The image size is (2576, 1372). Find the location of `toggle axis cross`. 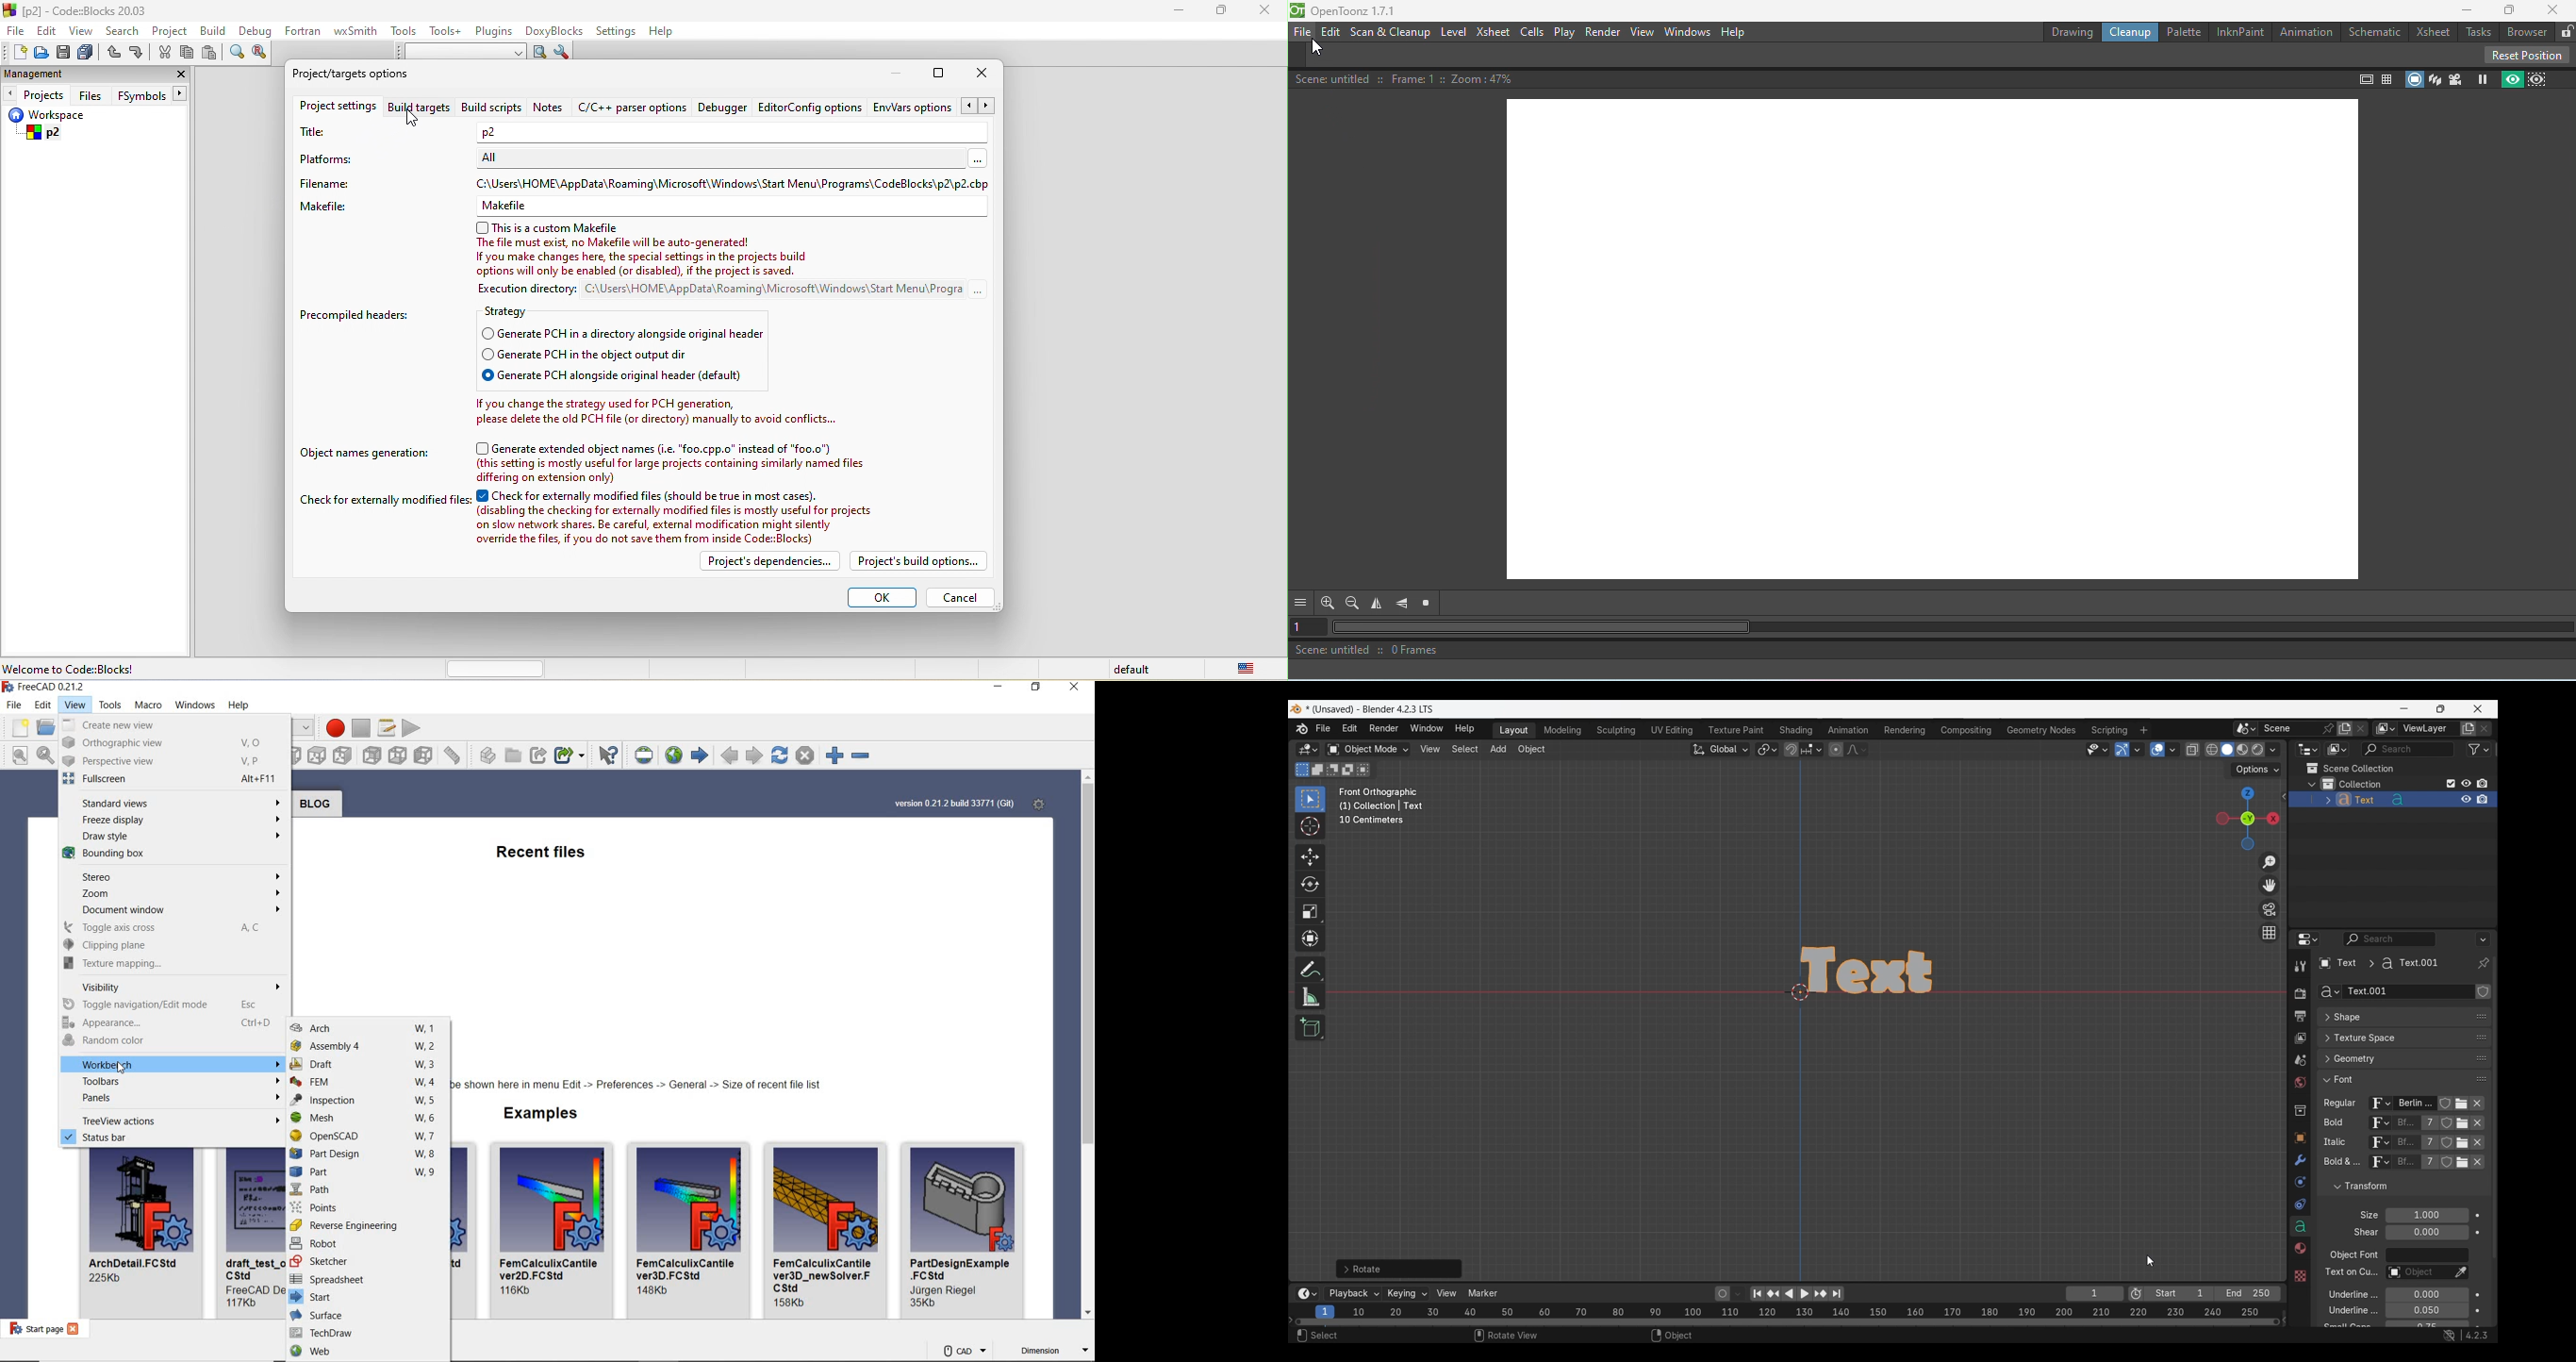

toggle axis cross is located at coordinates (173, 929).